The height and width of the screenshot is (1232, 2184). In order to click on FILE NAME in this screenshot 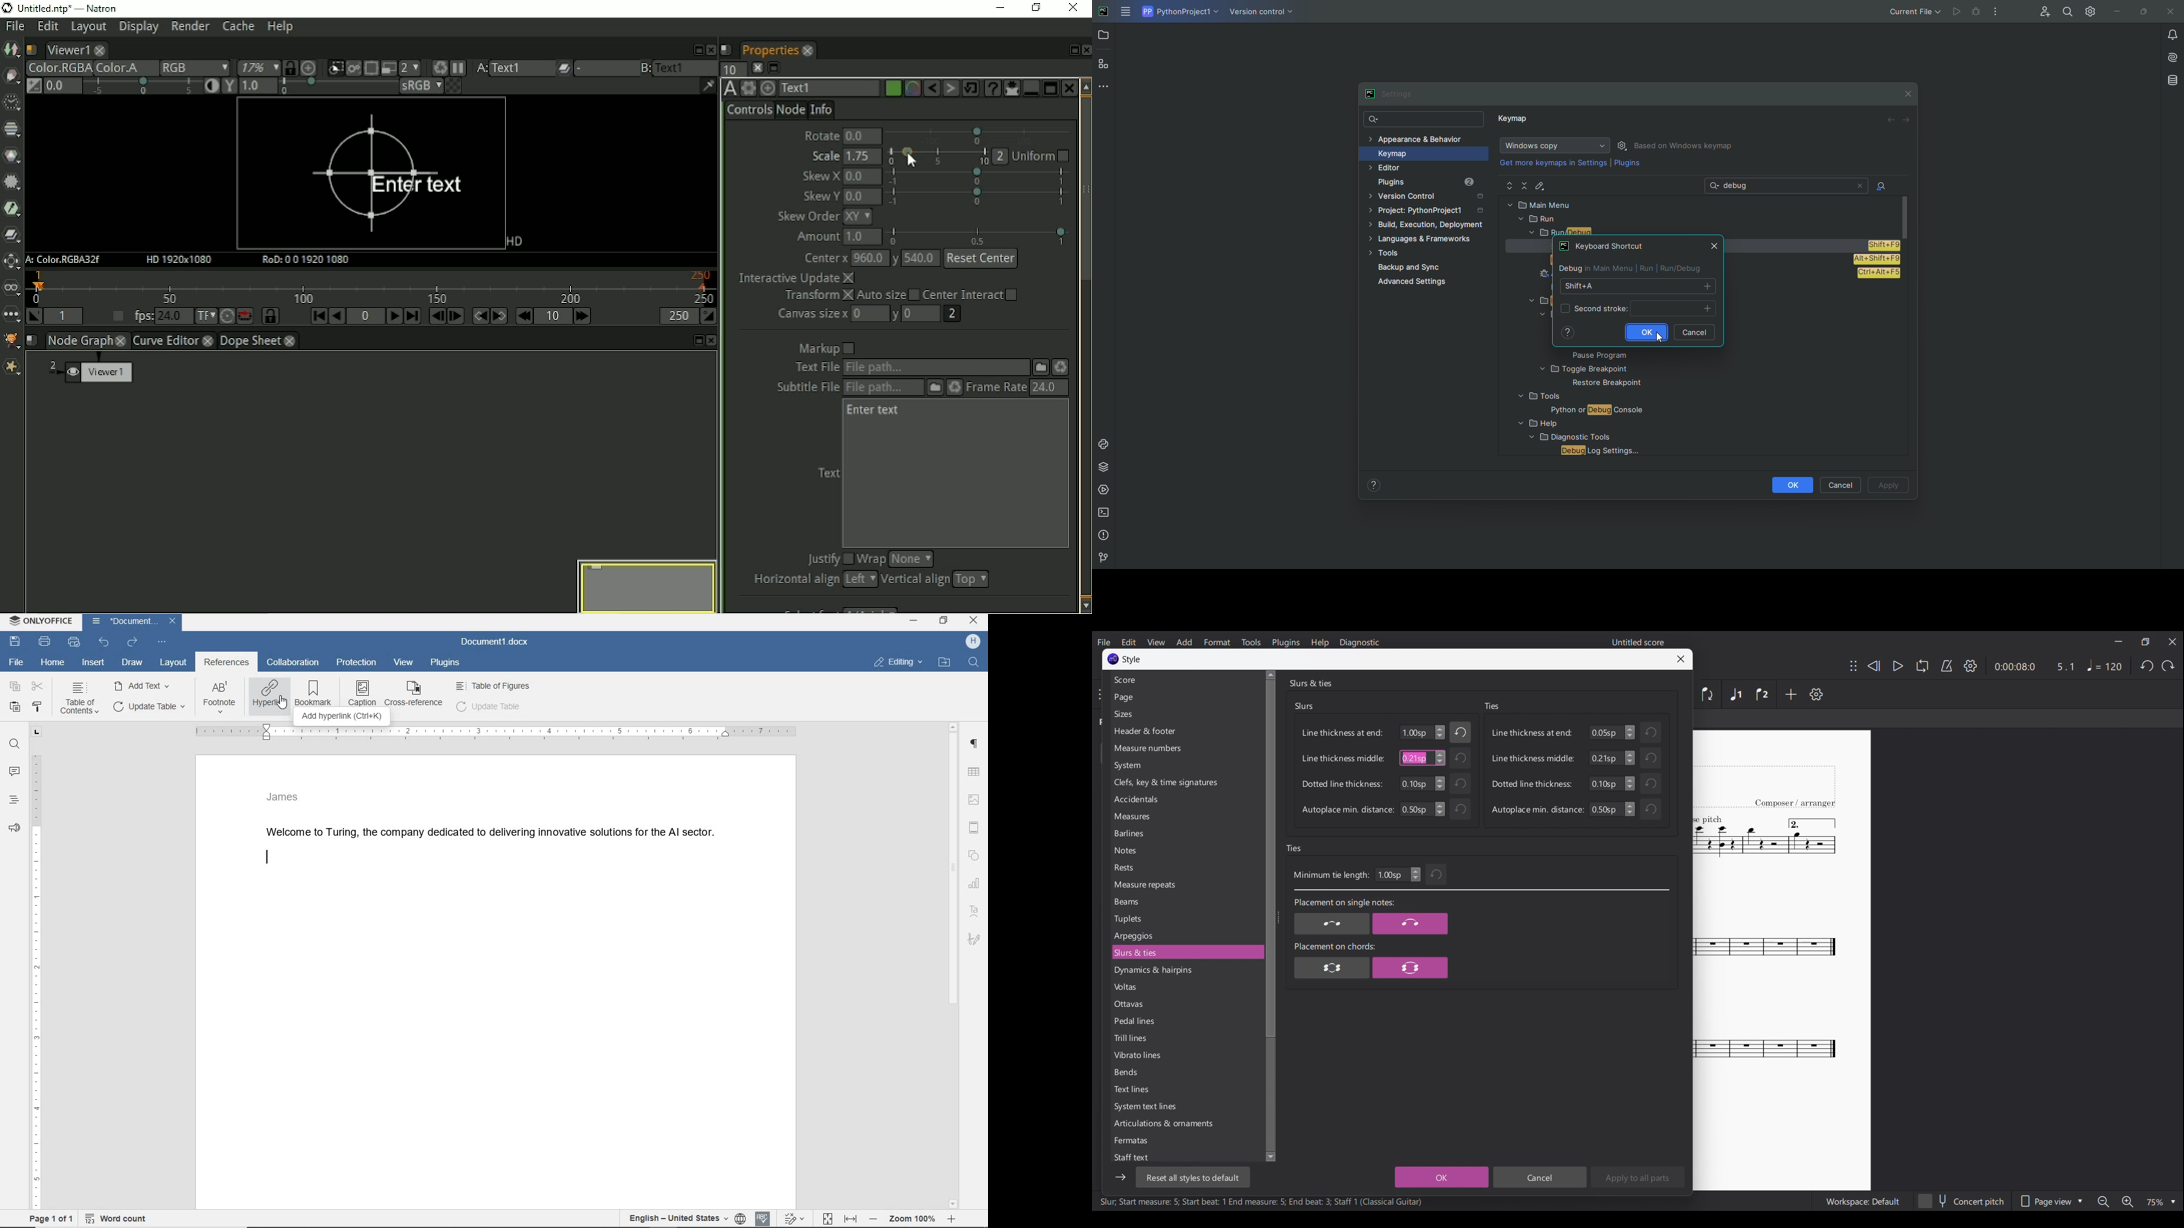, I will do `click(1598, 452)`.